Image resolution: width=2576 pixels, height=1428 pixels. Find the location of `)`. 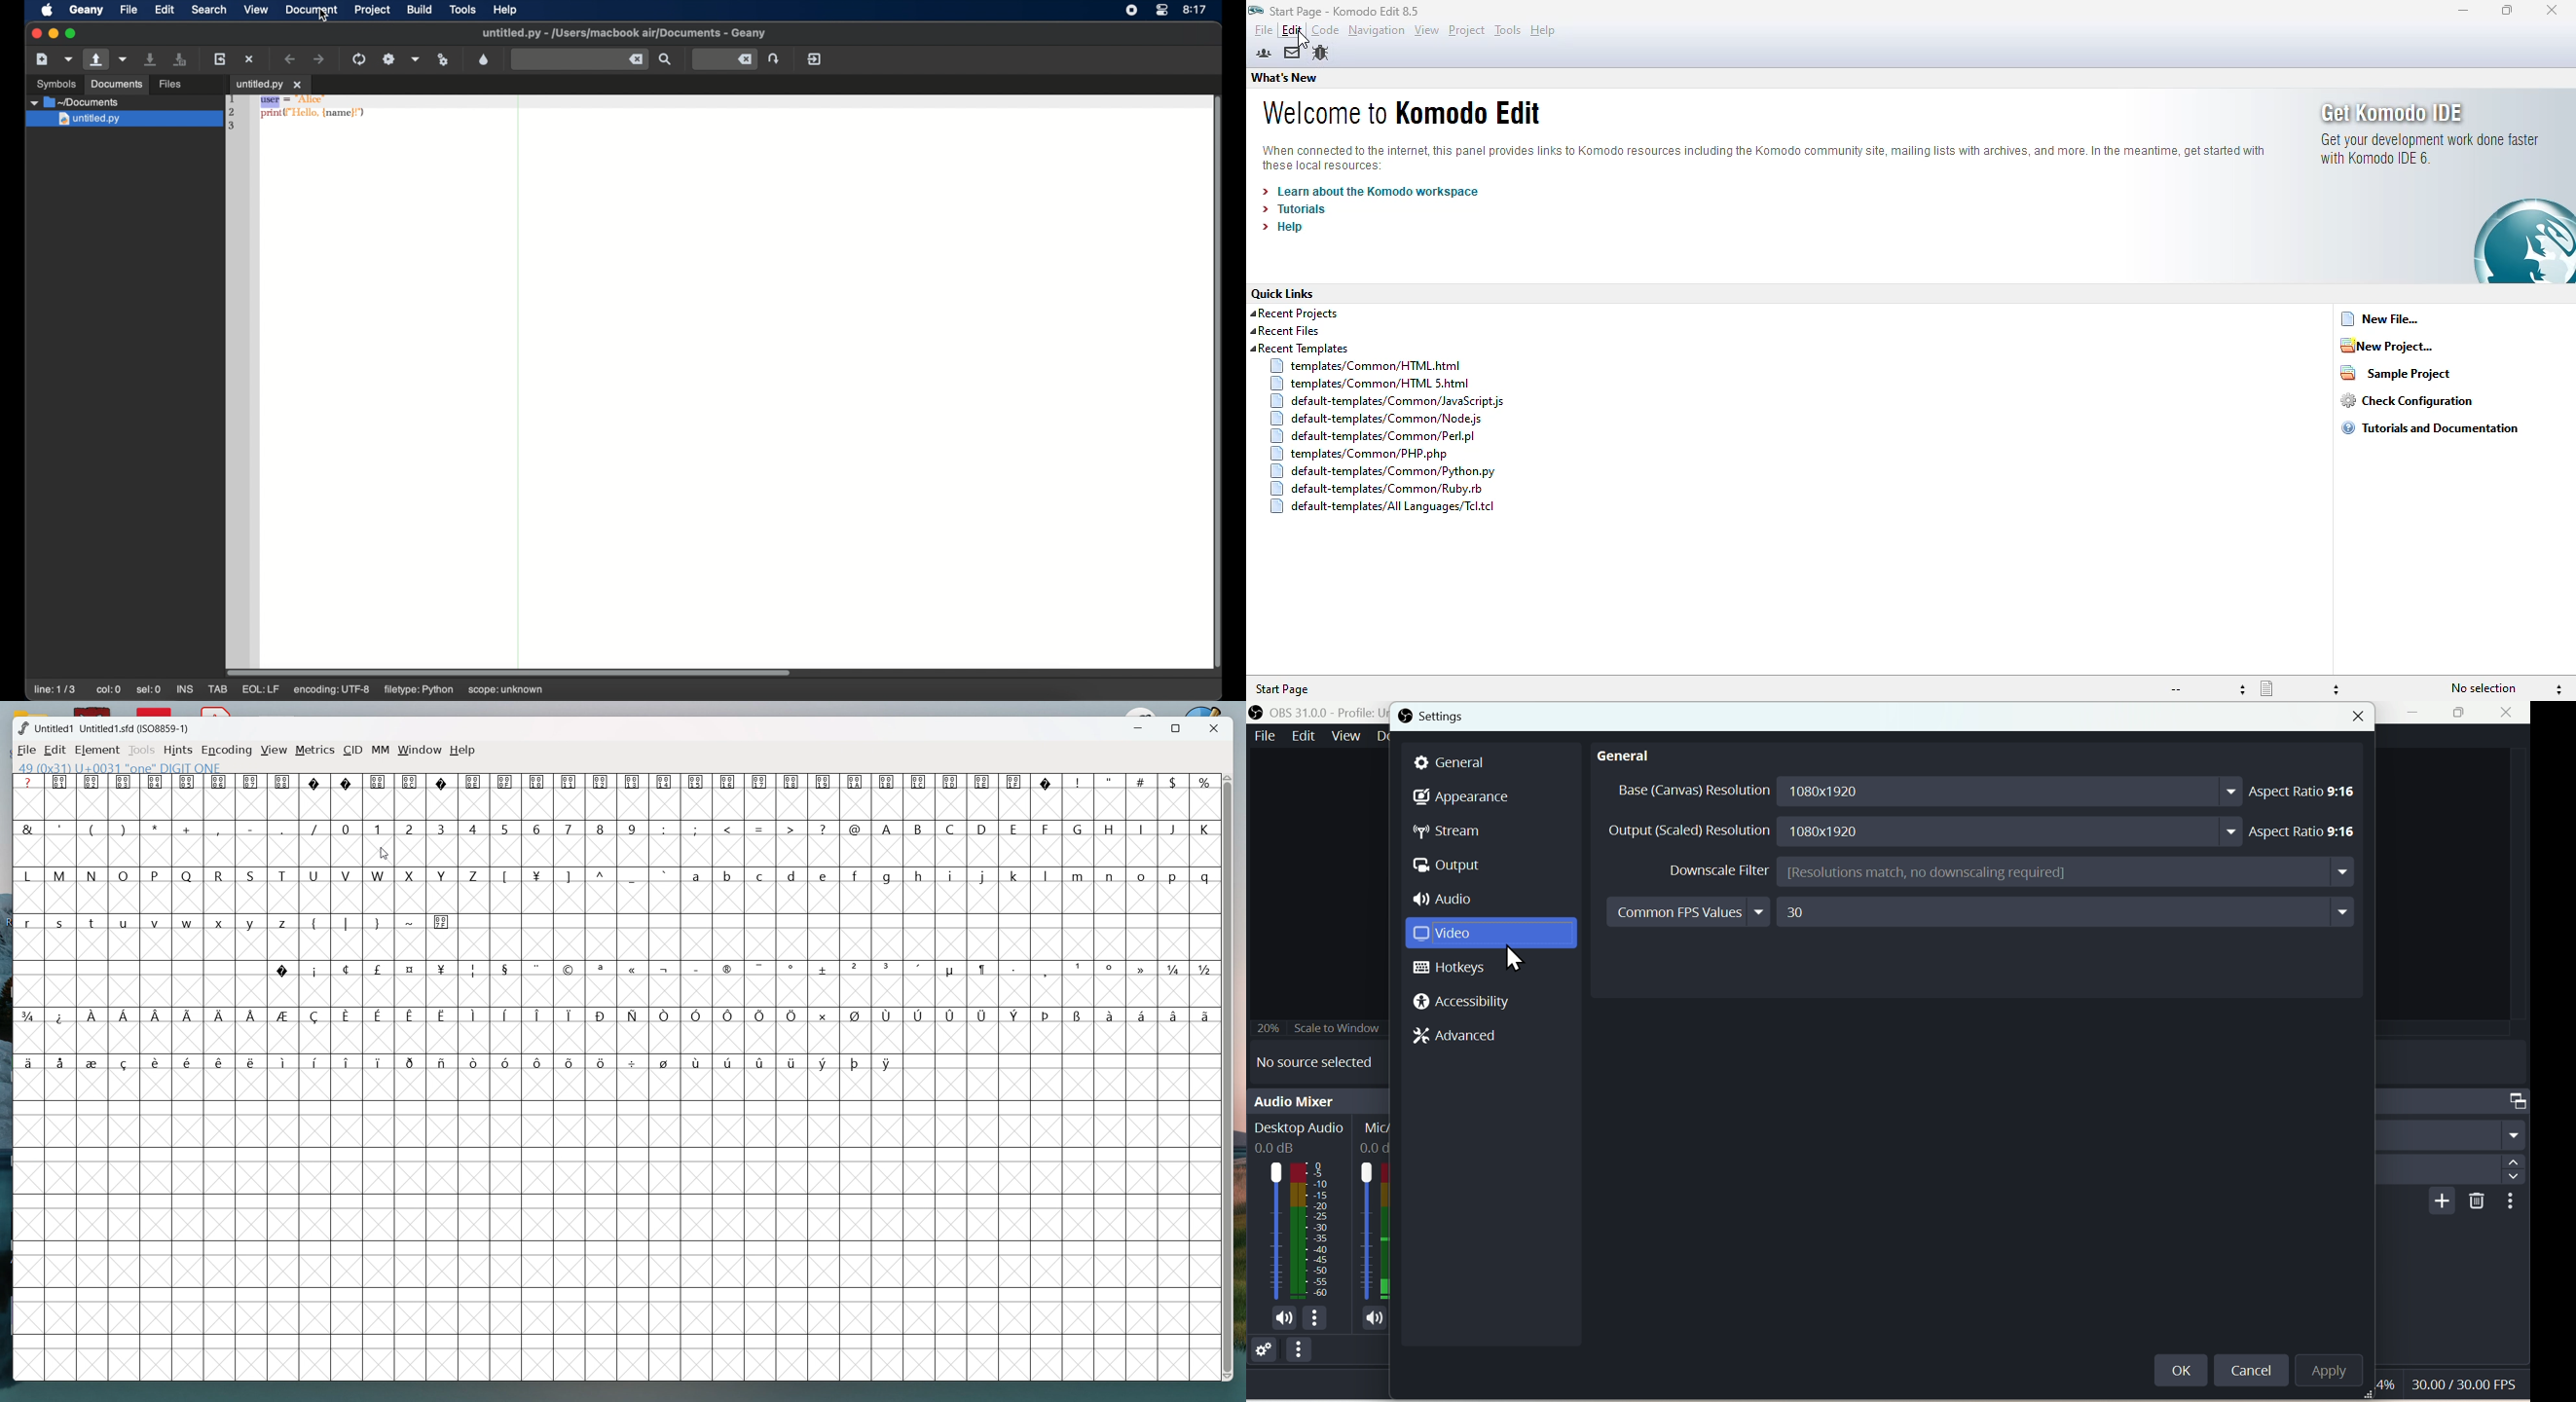

) is located at coordinates (125, 828).